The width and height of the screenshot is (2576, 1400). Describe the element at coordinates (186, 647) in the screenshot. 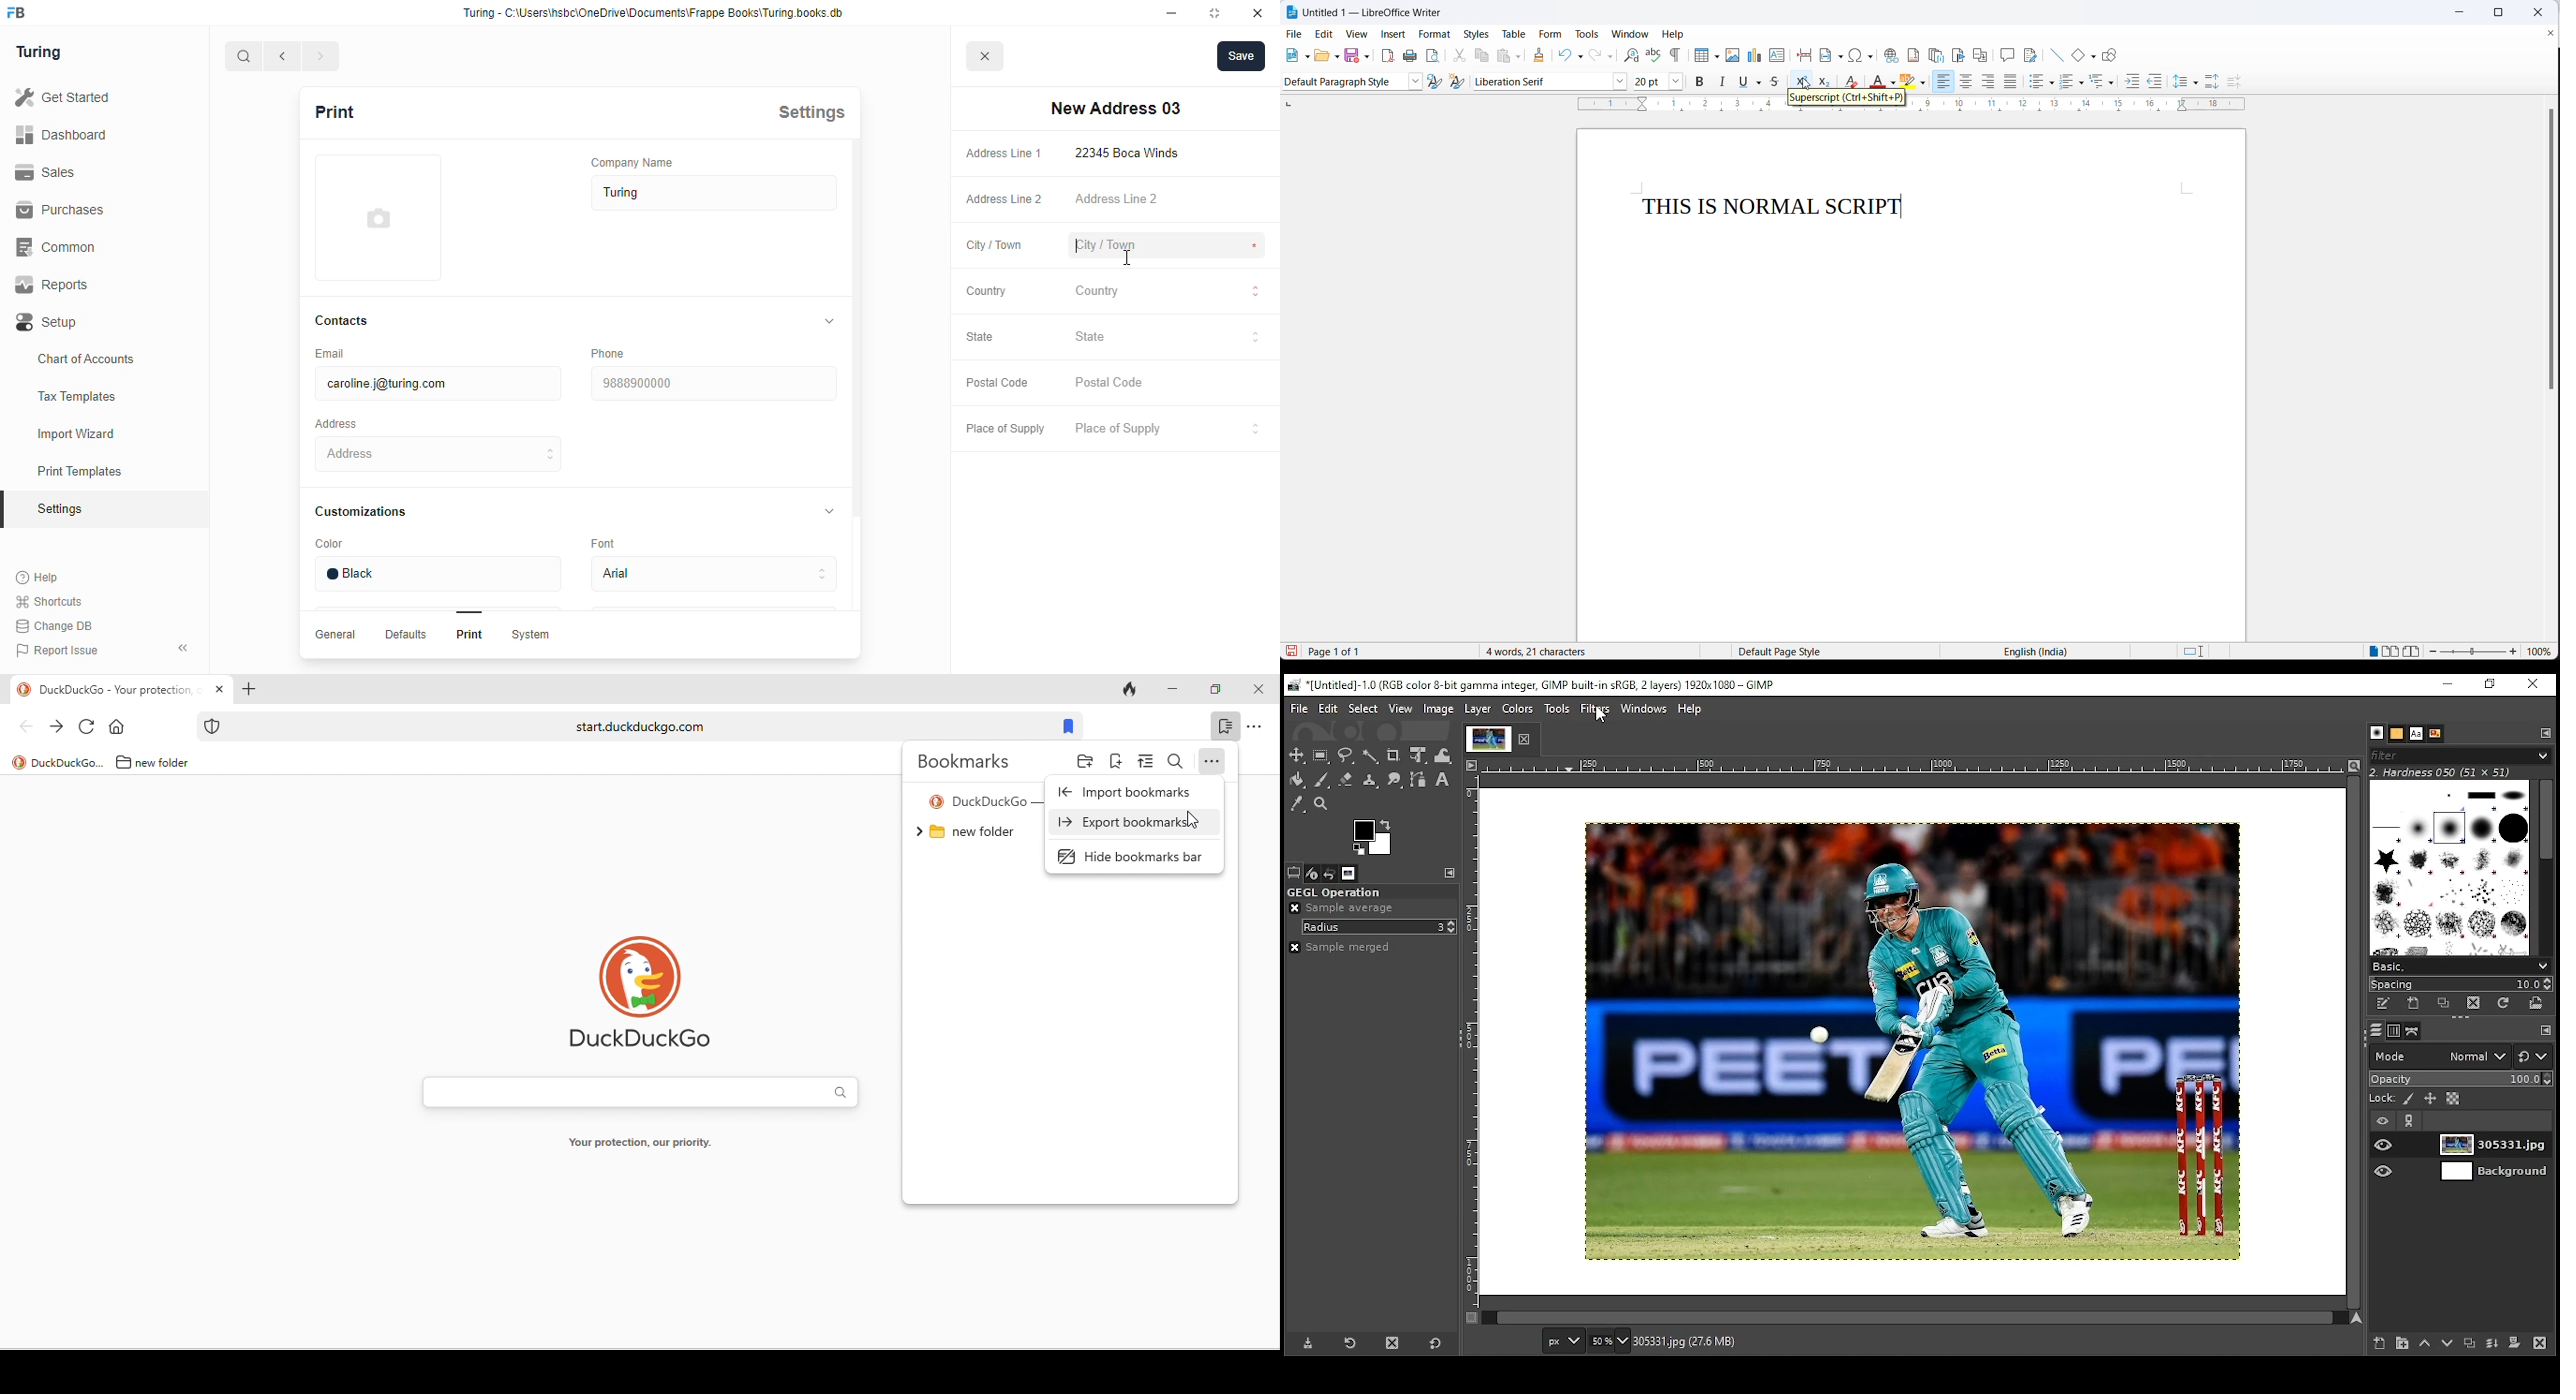

I see `toggle sidebar` at that location.